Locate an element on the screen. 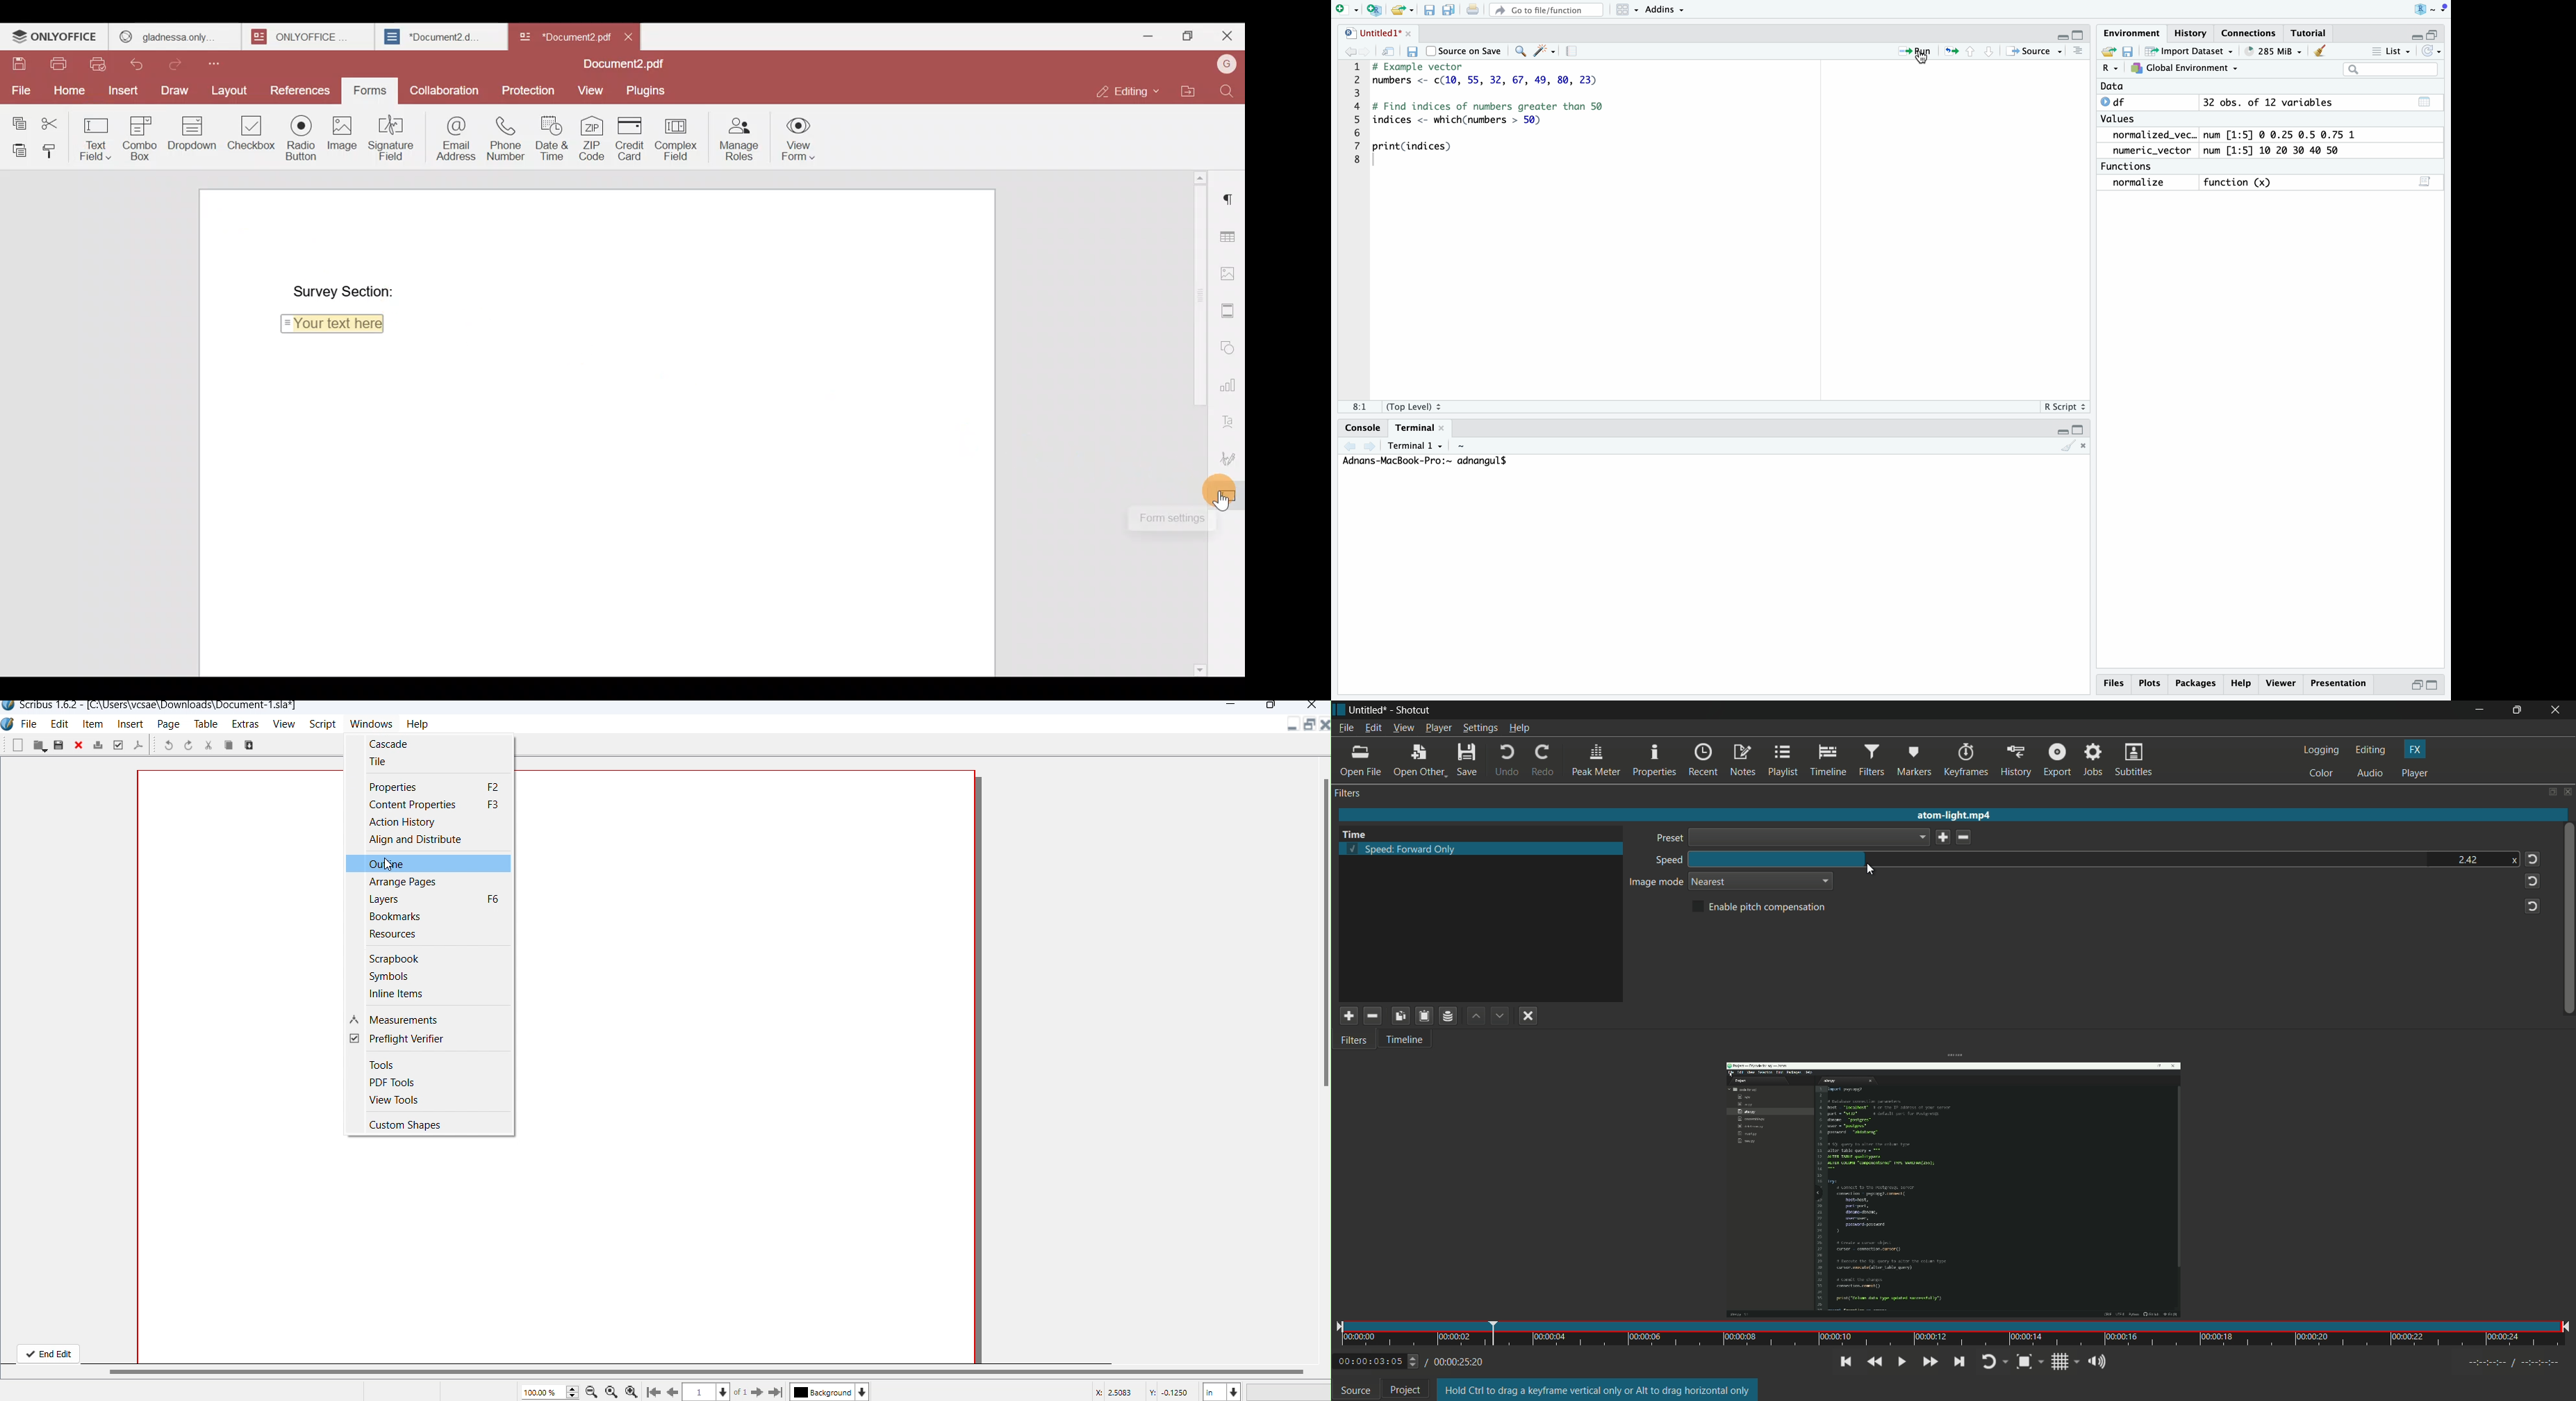  cursor is located at coordinates (1870, 870).